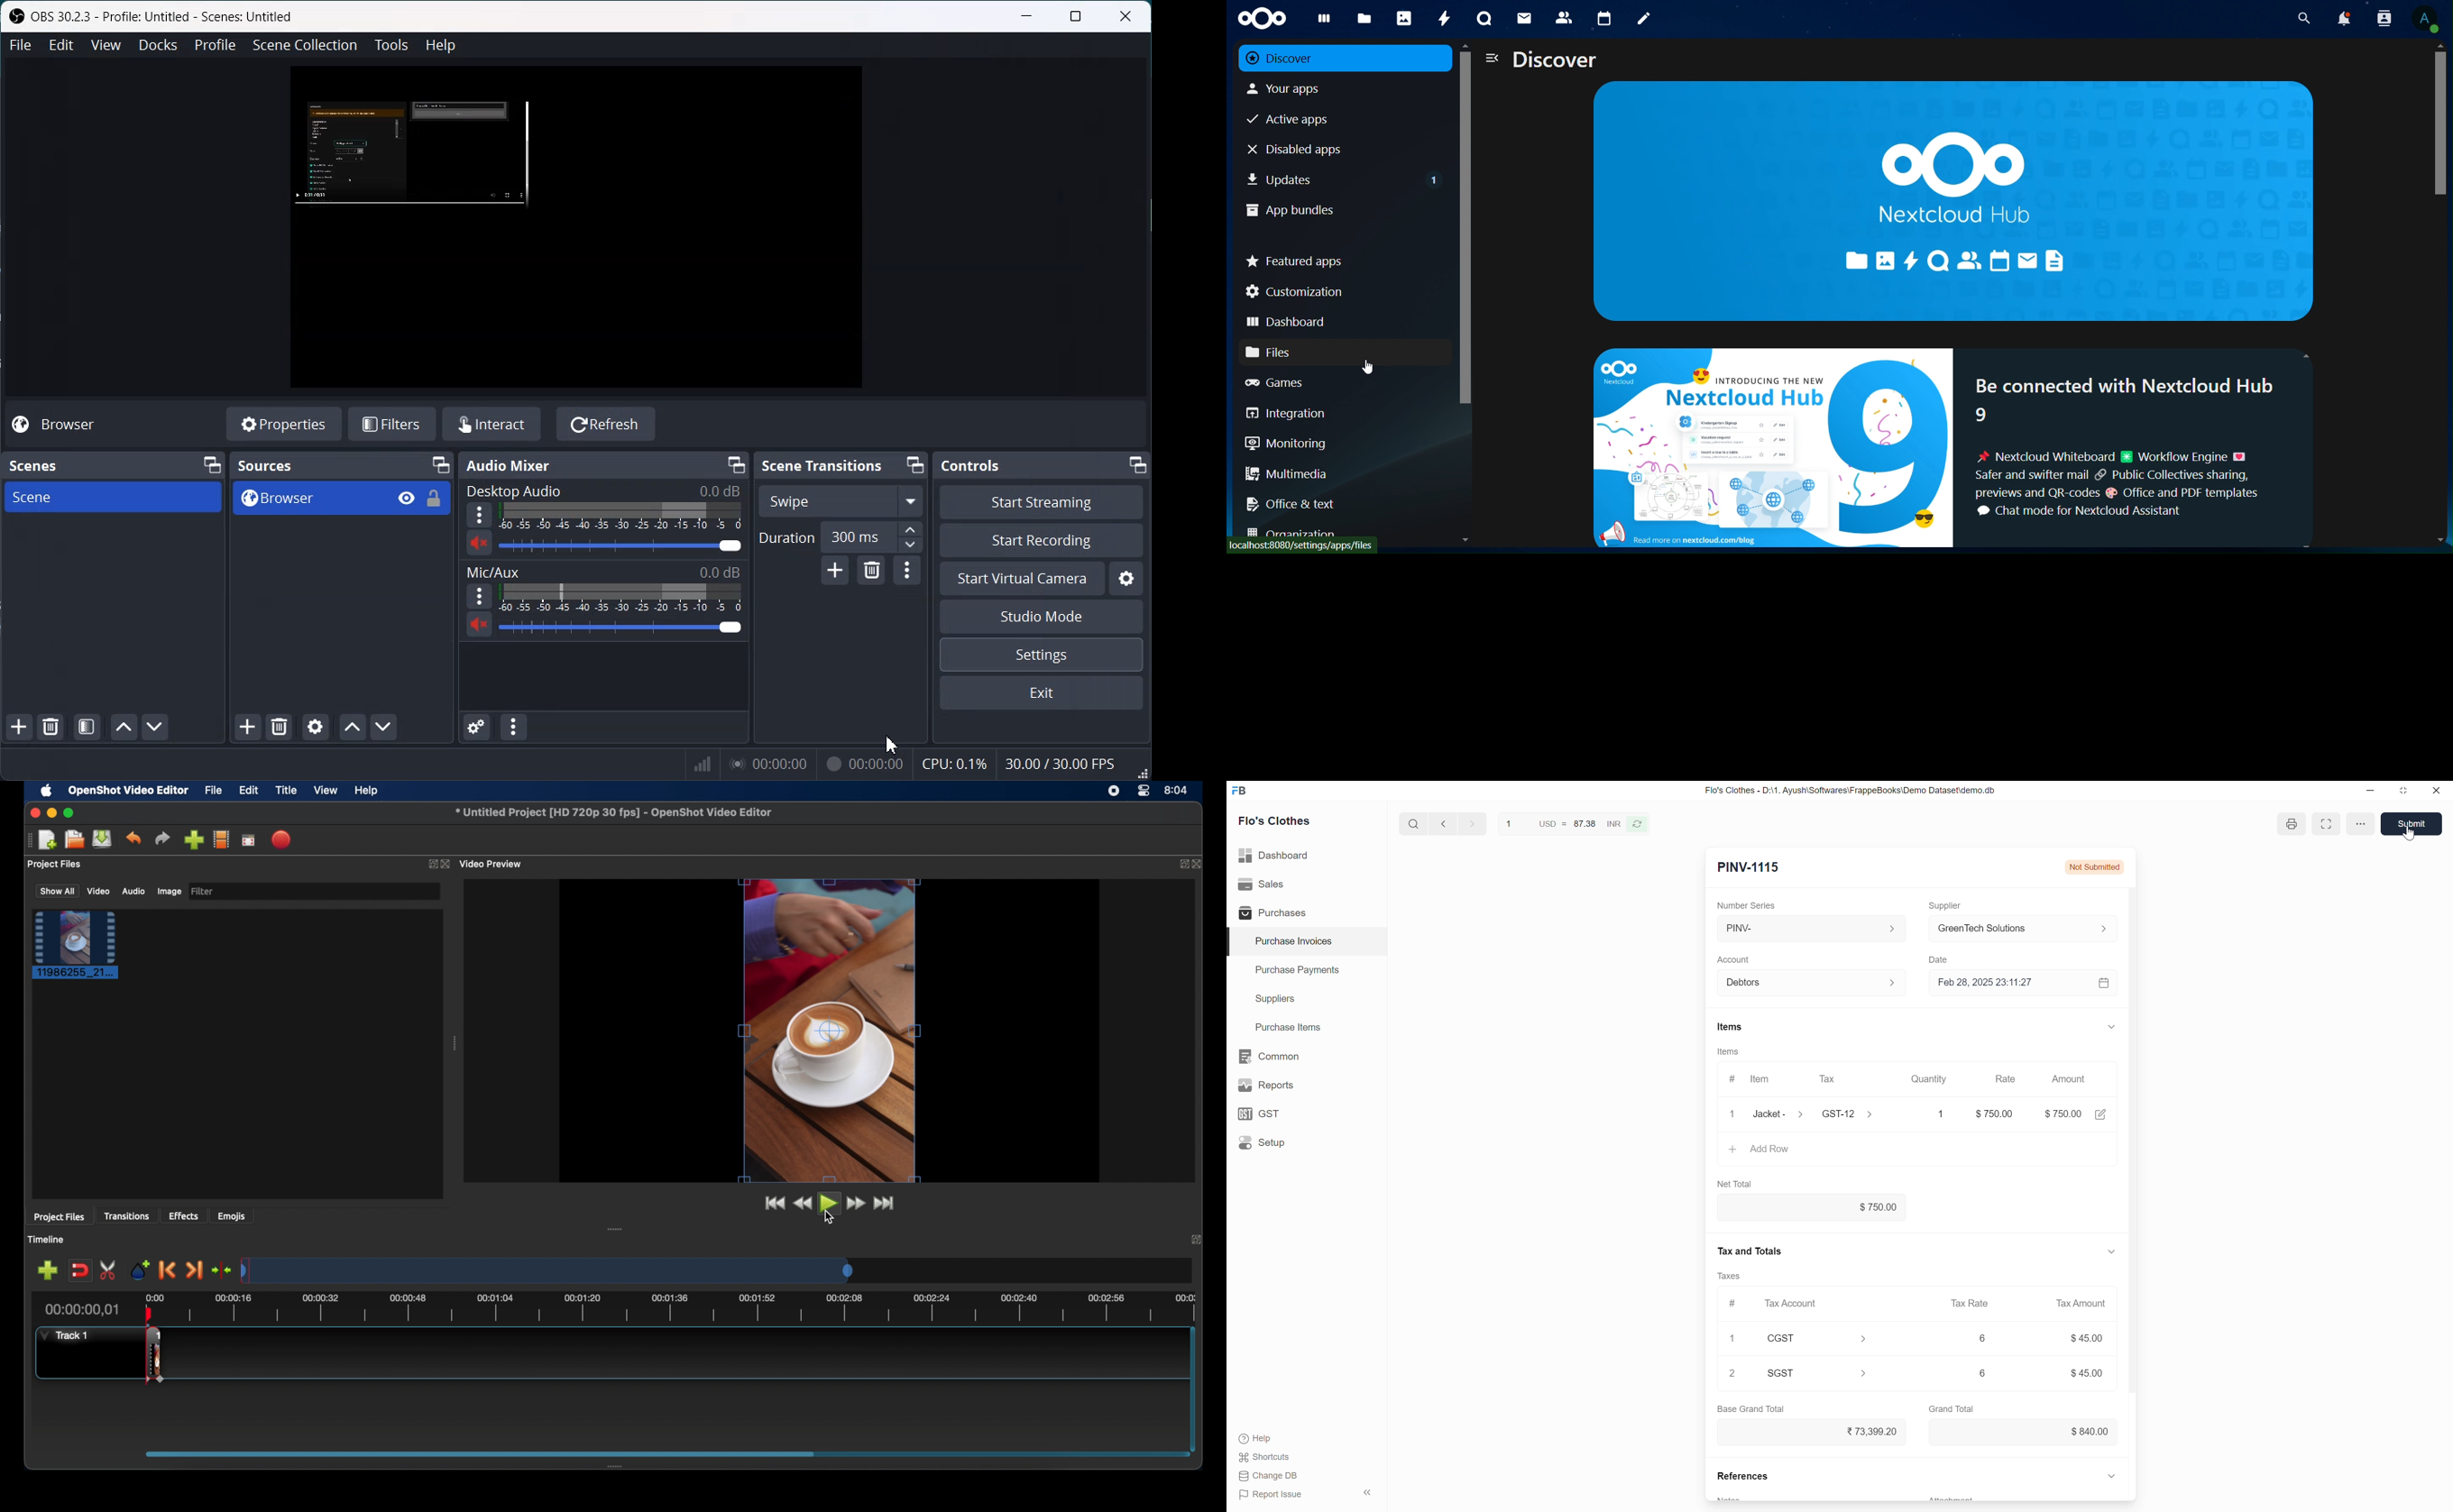 The width and height of the screenshot is (2464, 1512). What do you see at coordinates (2029, 928) in the screenshot?
I see `GreenTech Solutions` at bounding box center [2029, 928].